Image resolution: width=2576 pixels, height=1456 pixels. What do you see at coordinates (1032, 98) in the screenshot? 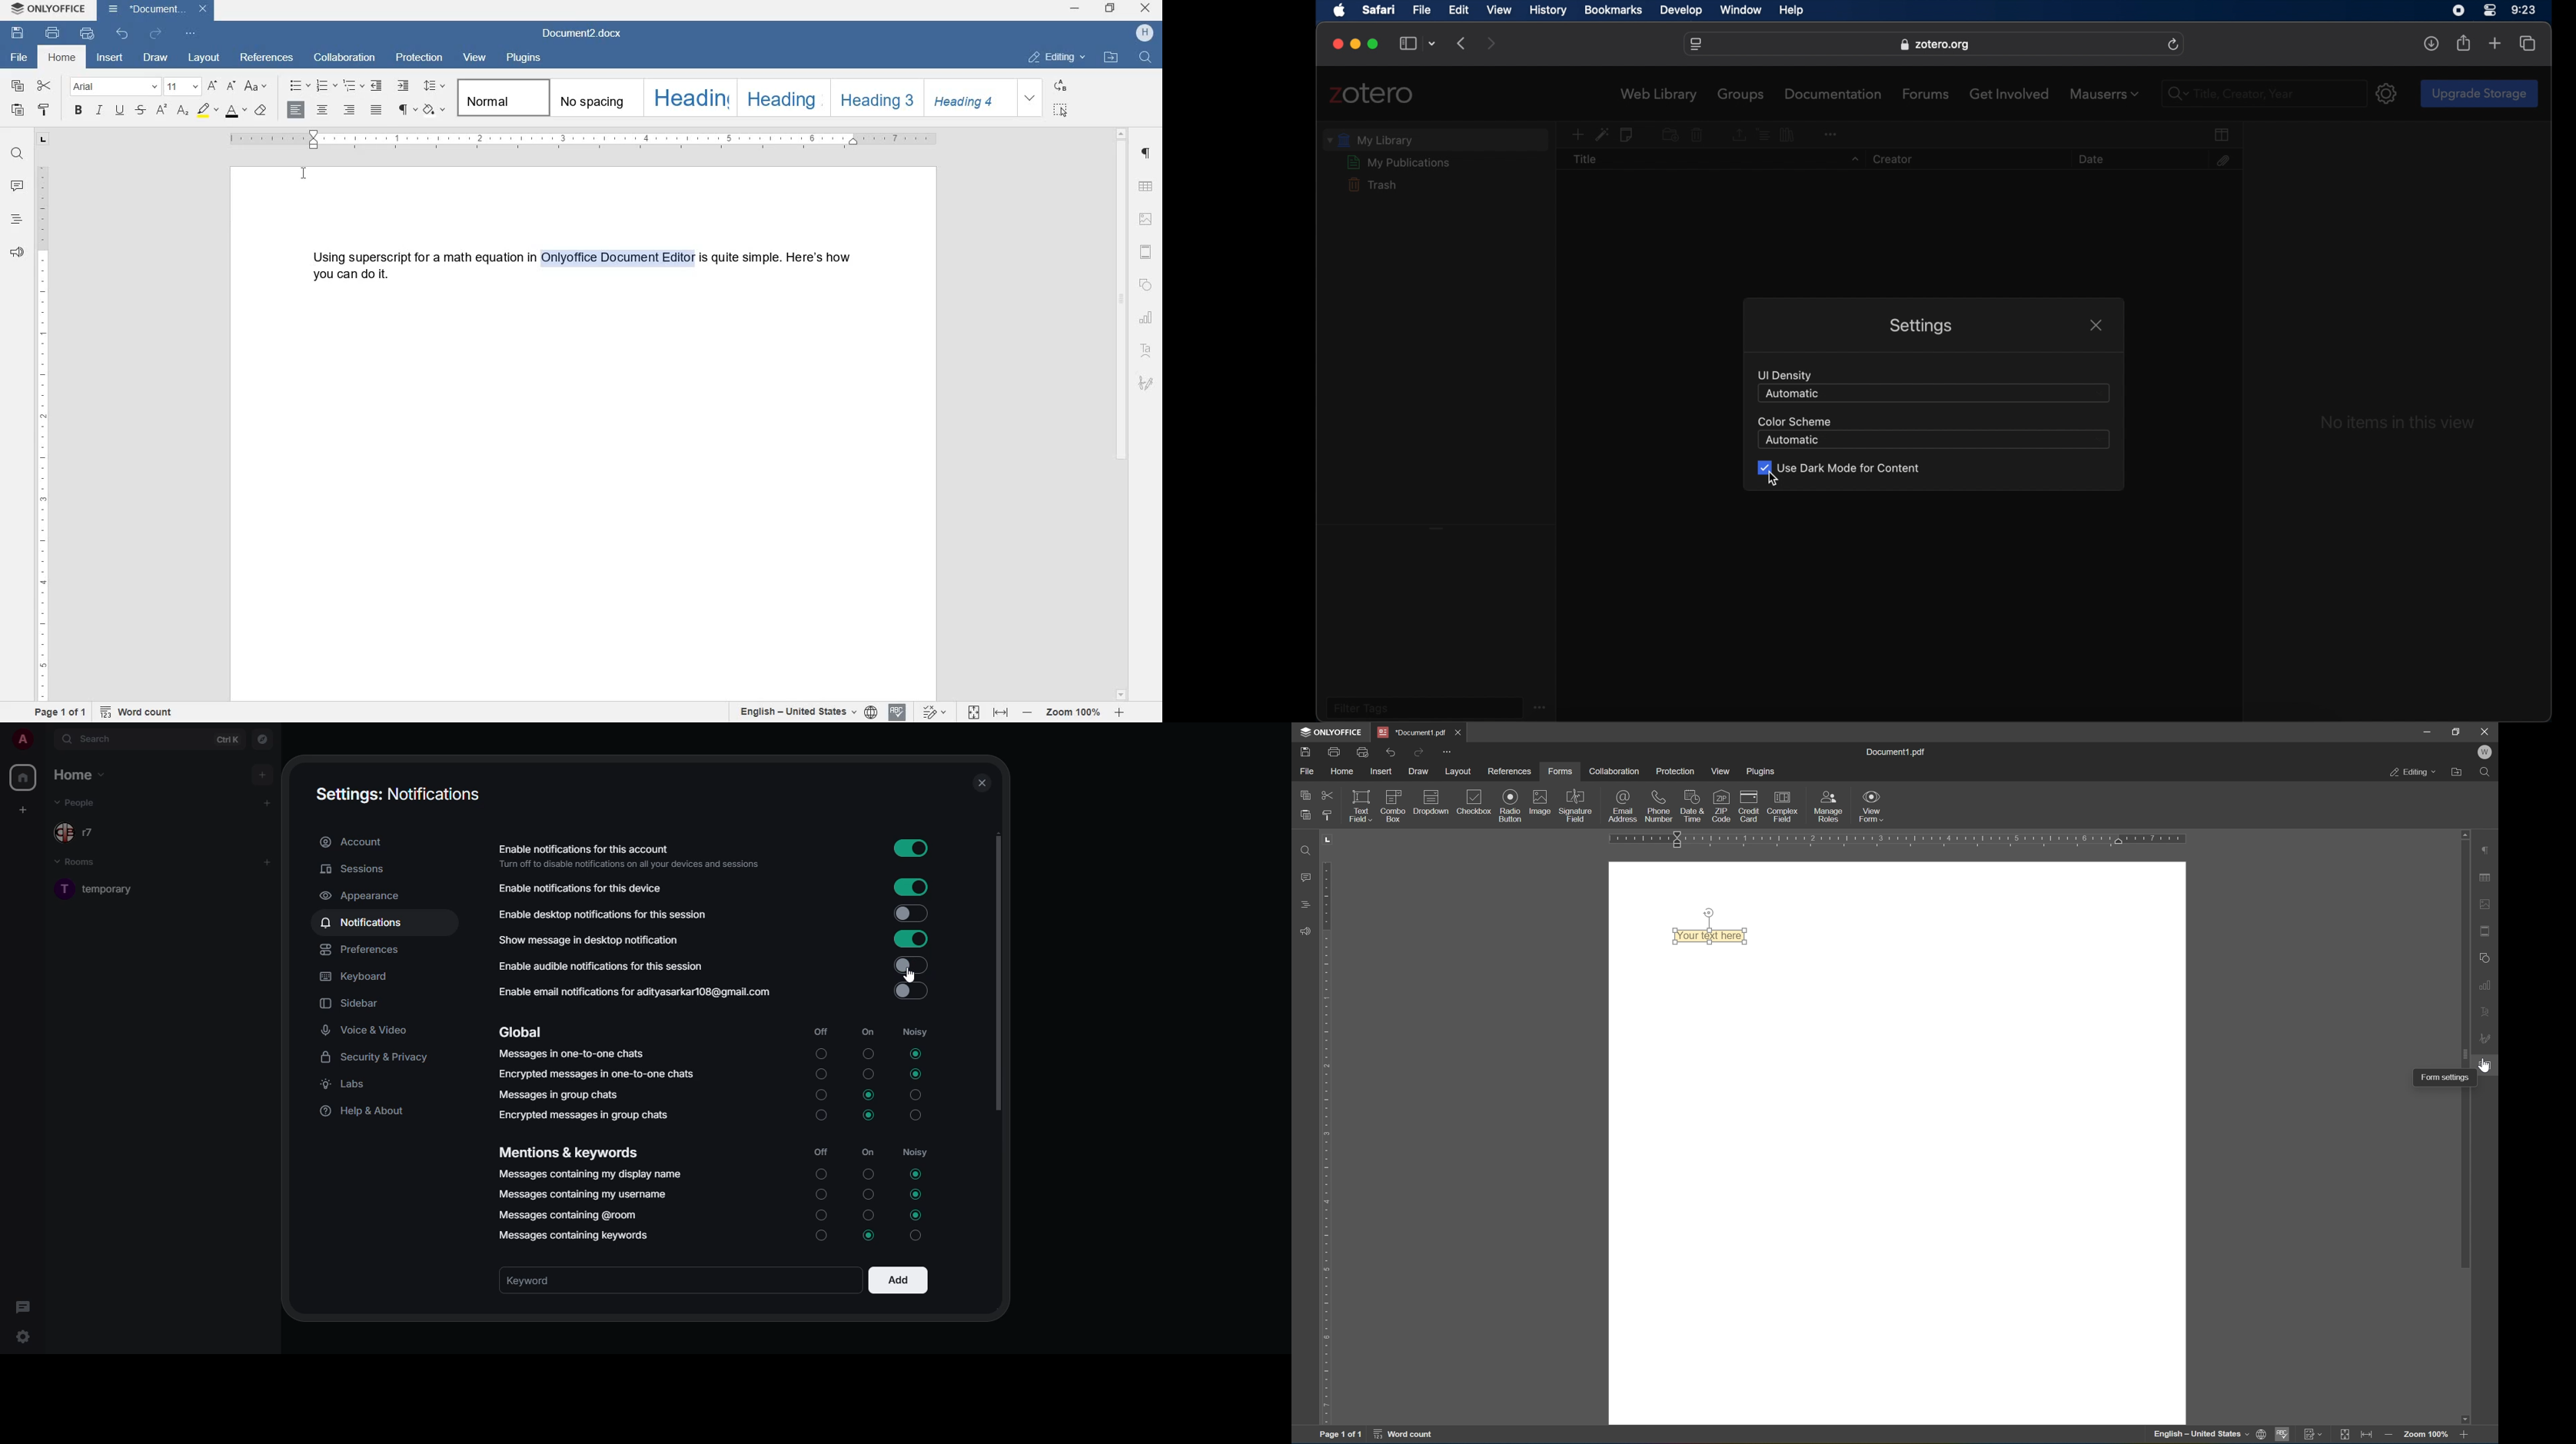
I see `EXPAND FORMATTING STYLE` at bounding box center [1032, 98].